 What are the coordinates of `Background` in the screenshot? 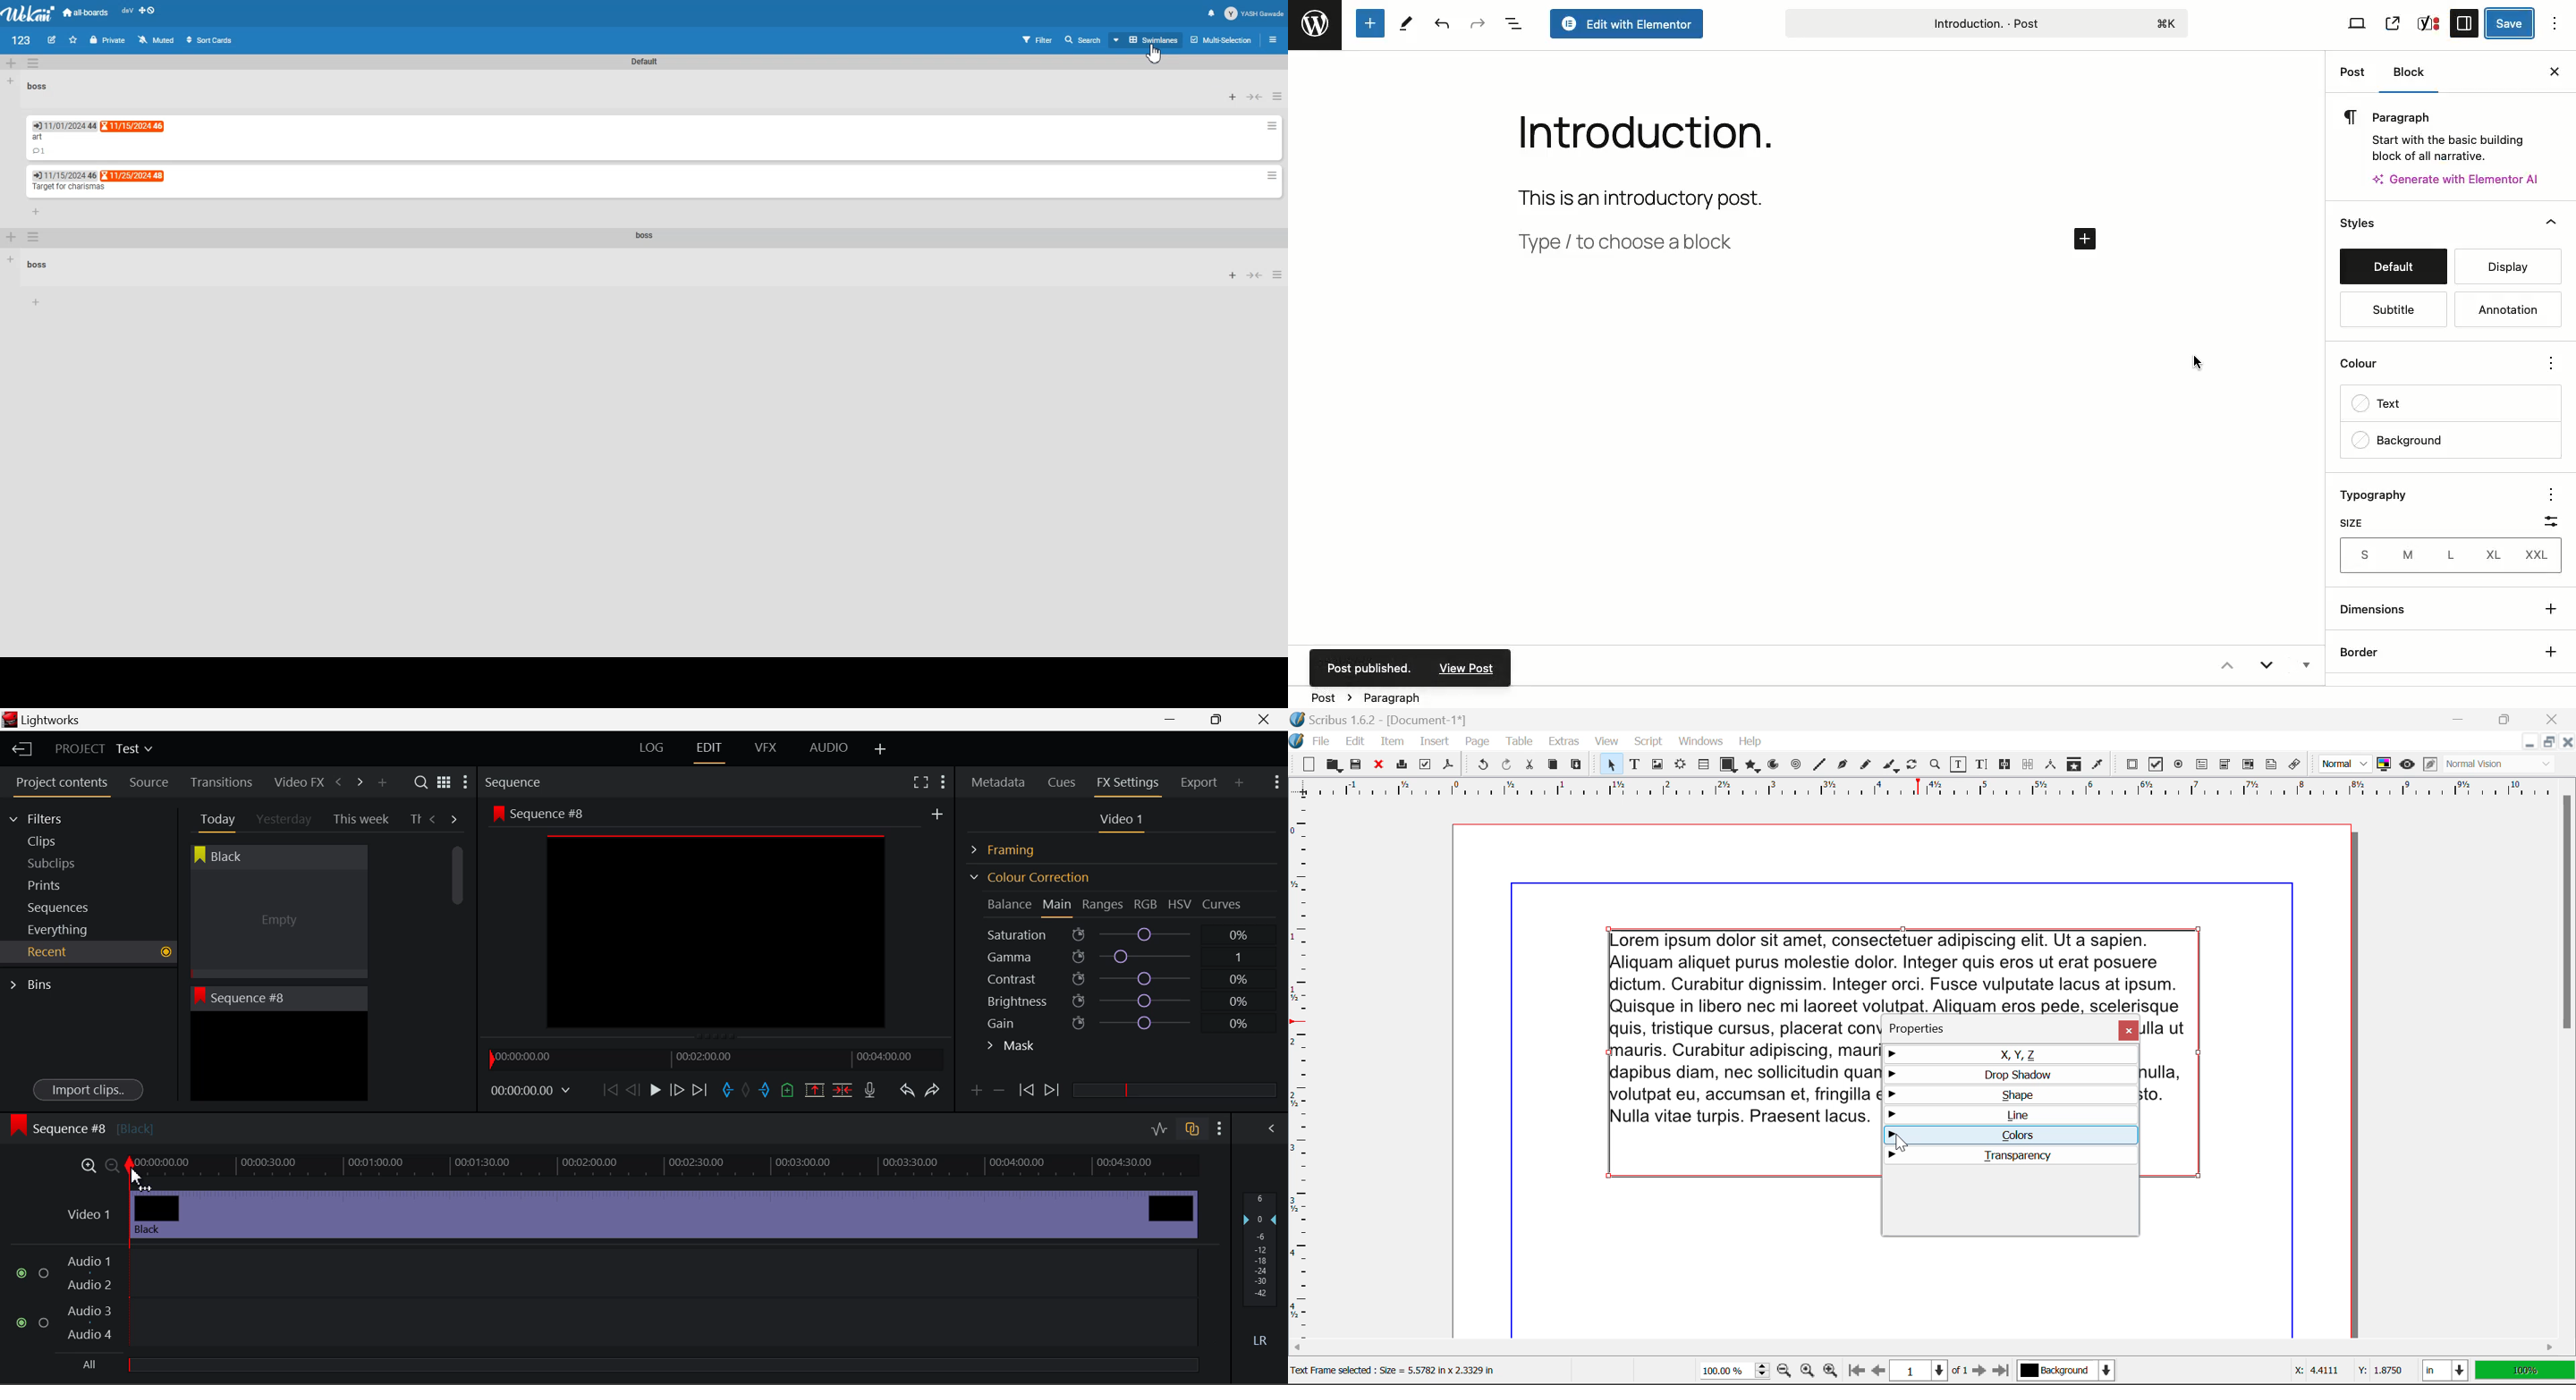 It's located at (2398, 441).